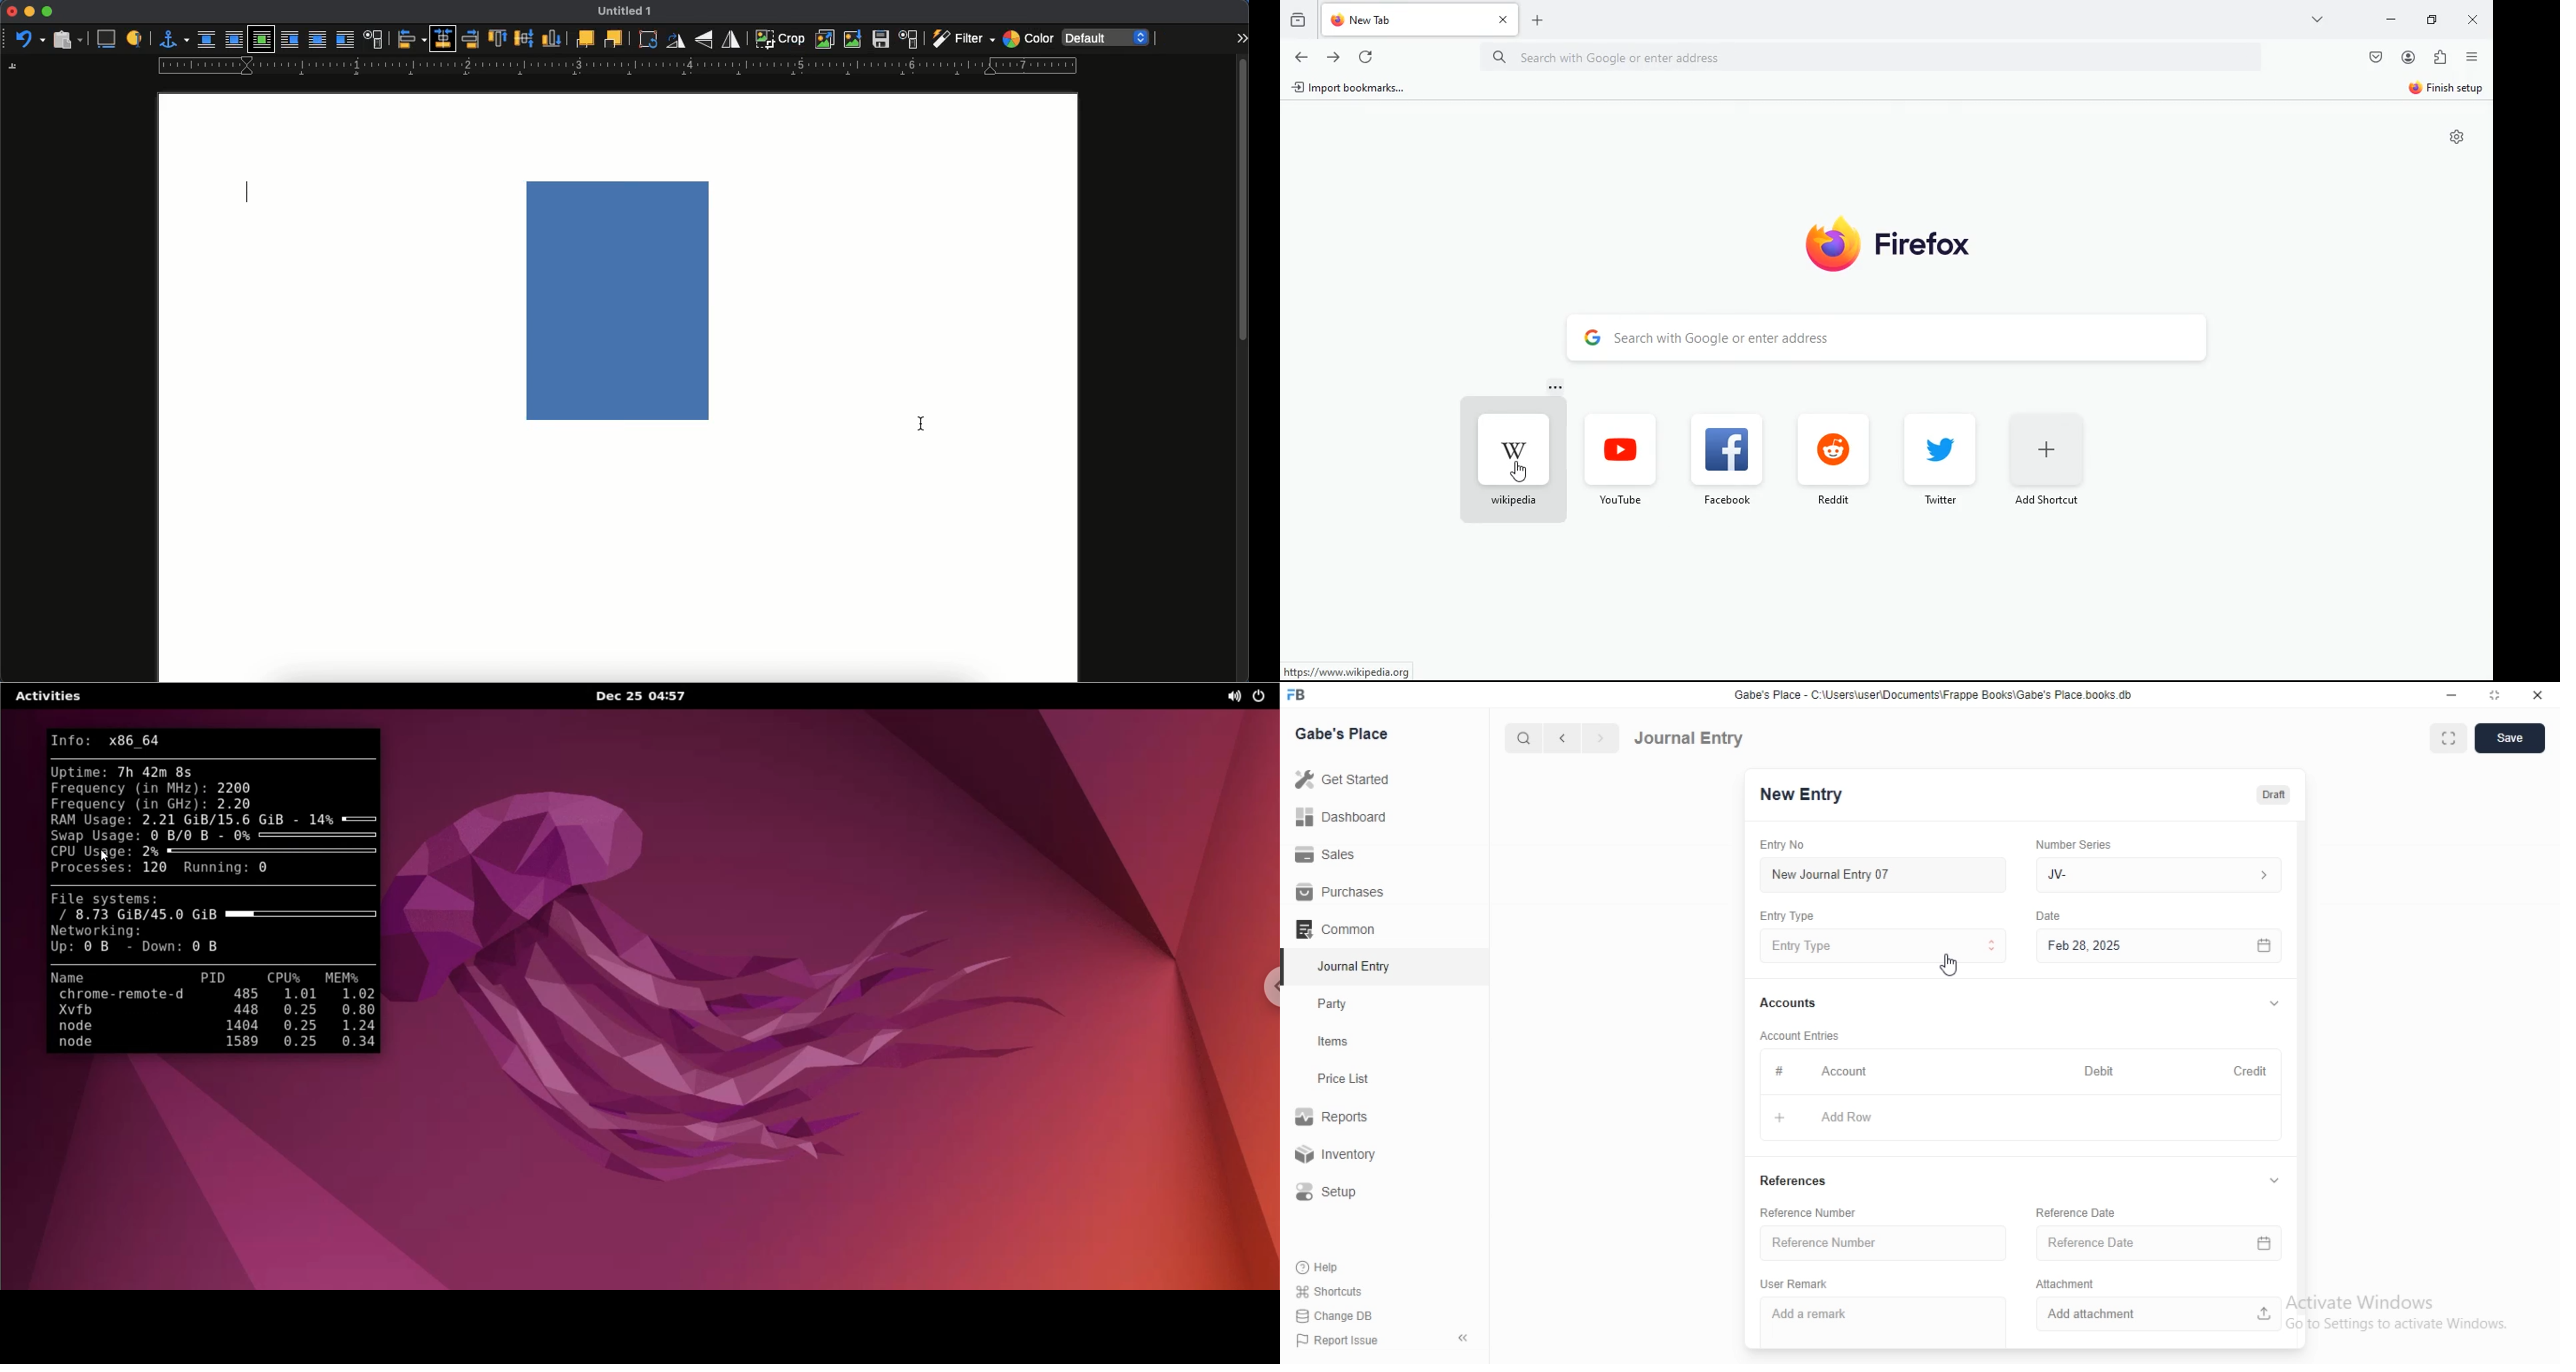 This screenshot has height=1372, width=2576. Describe the element at coordinates (1602, 738) in the screenshot. I see `forward` at that location.